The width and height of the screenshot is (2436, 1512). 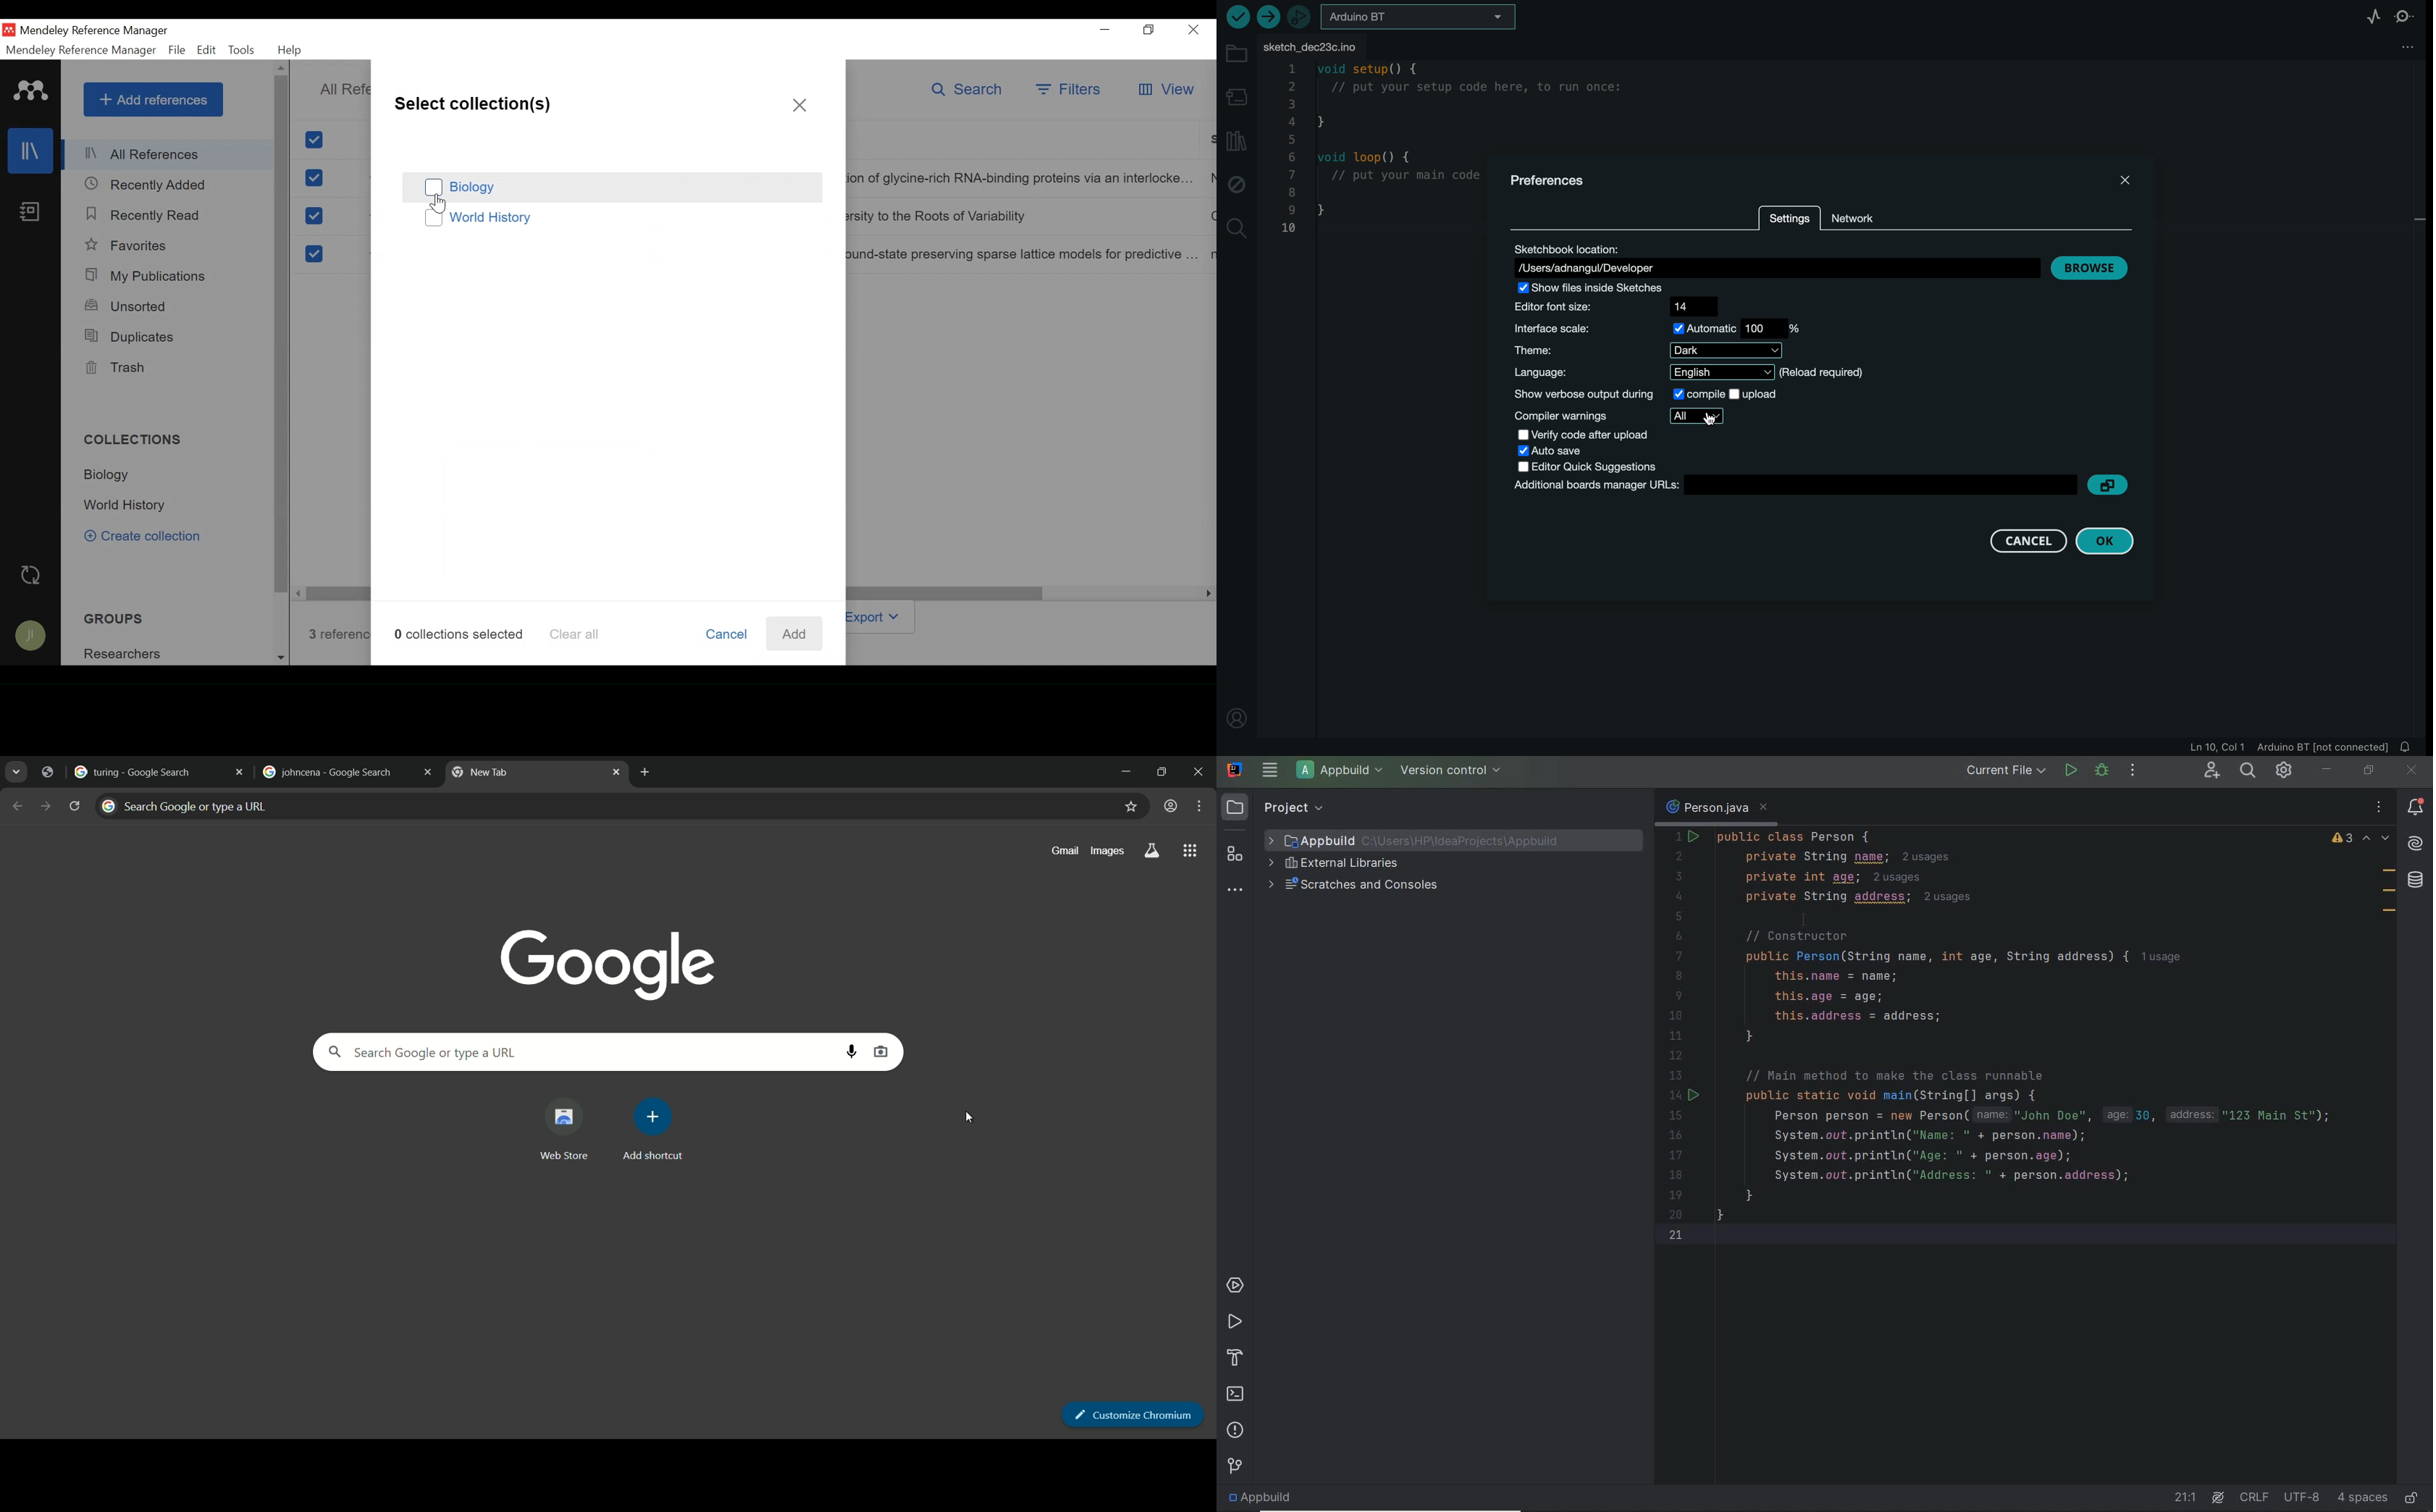 I want to click on scratches and consoles, so click(x=1356, y=884).